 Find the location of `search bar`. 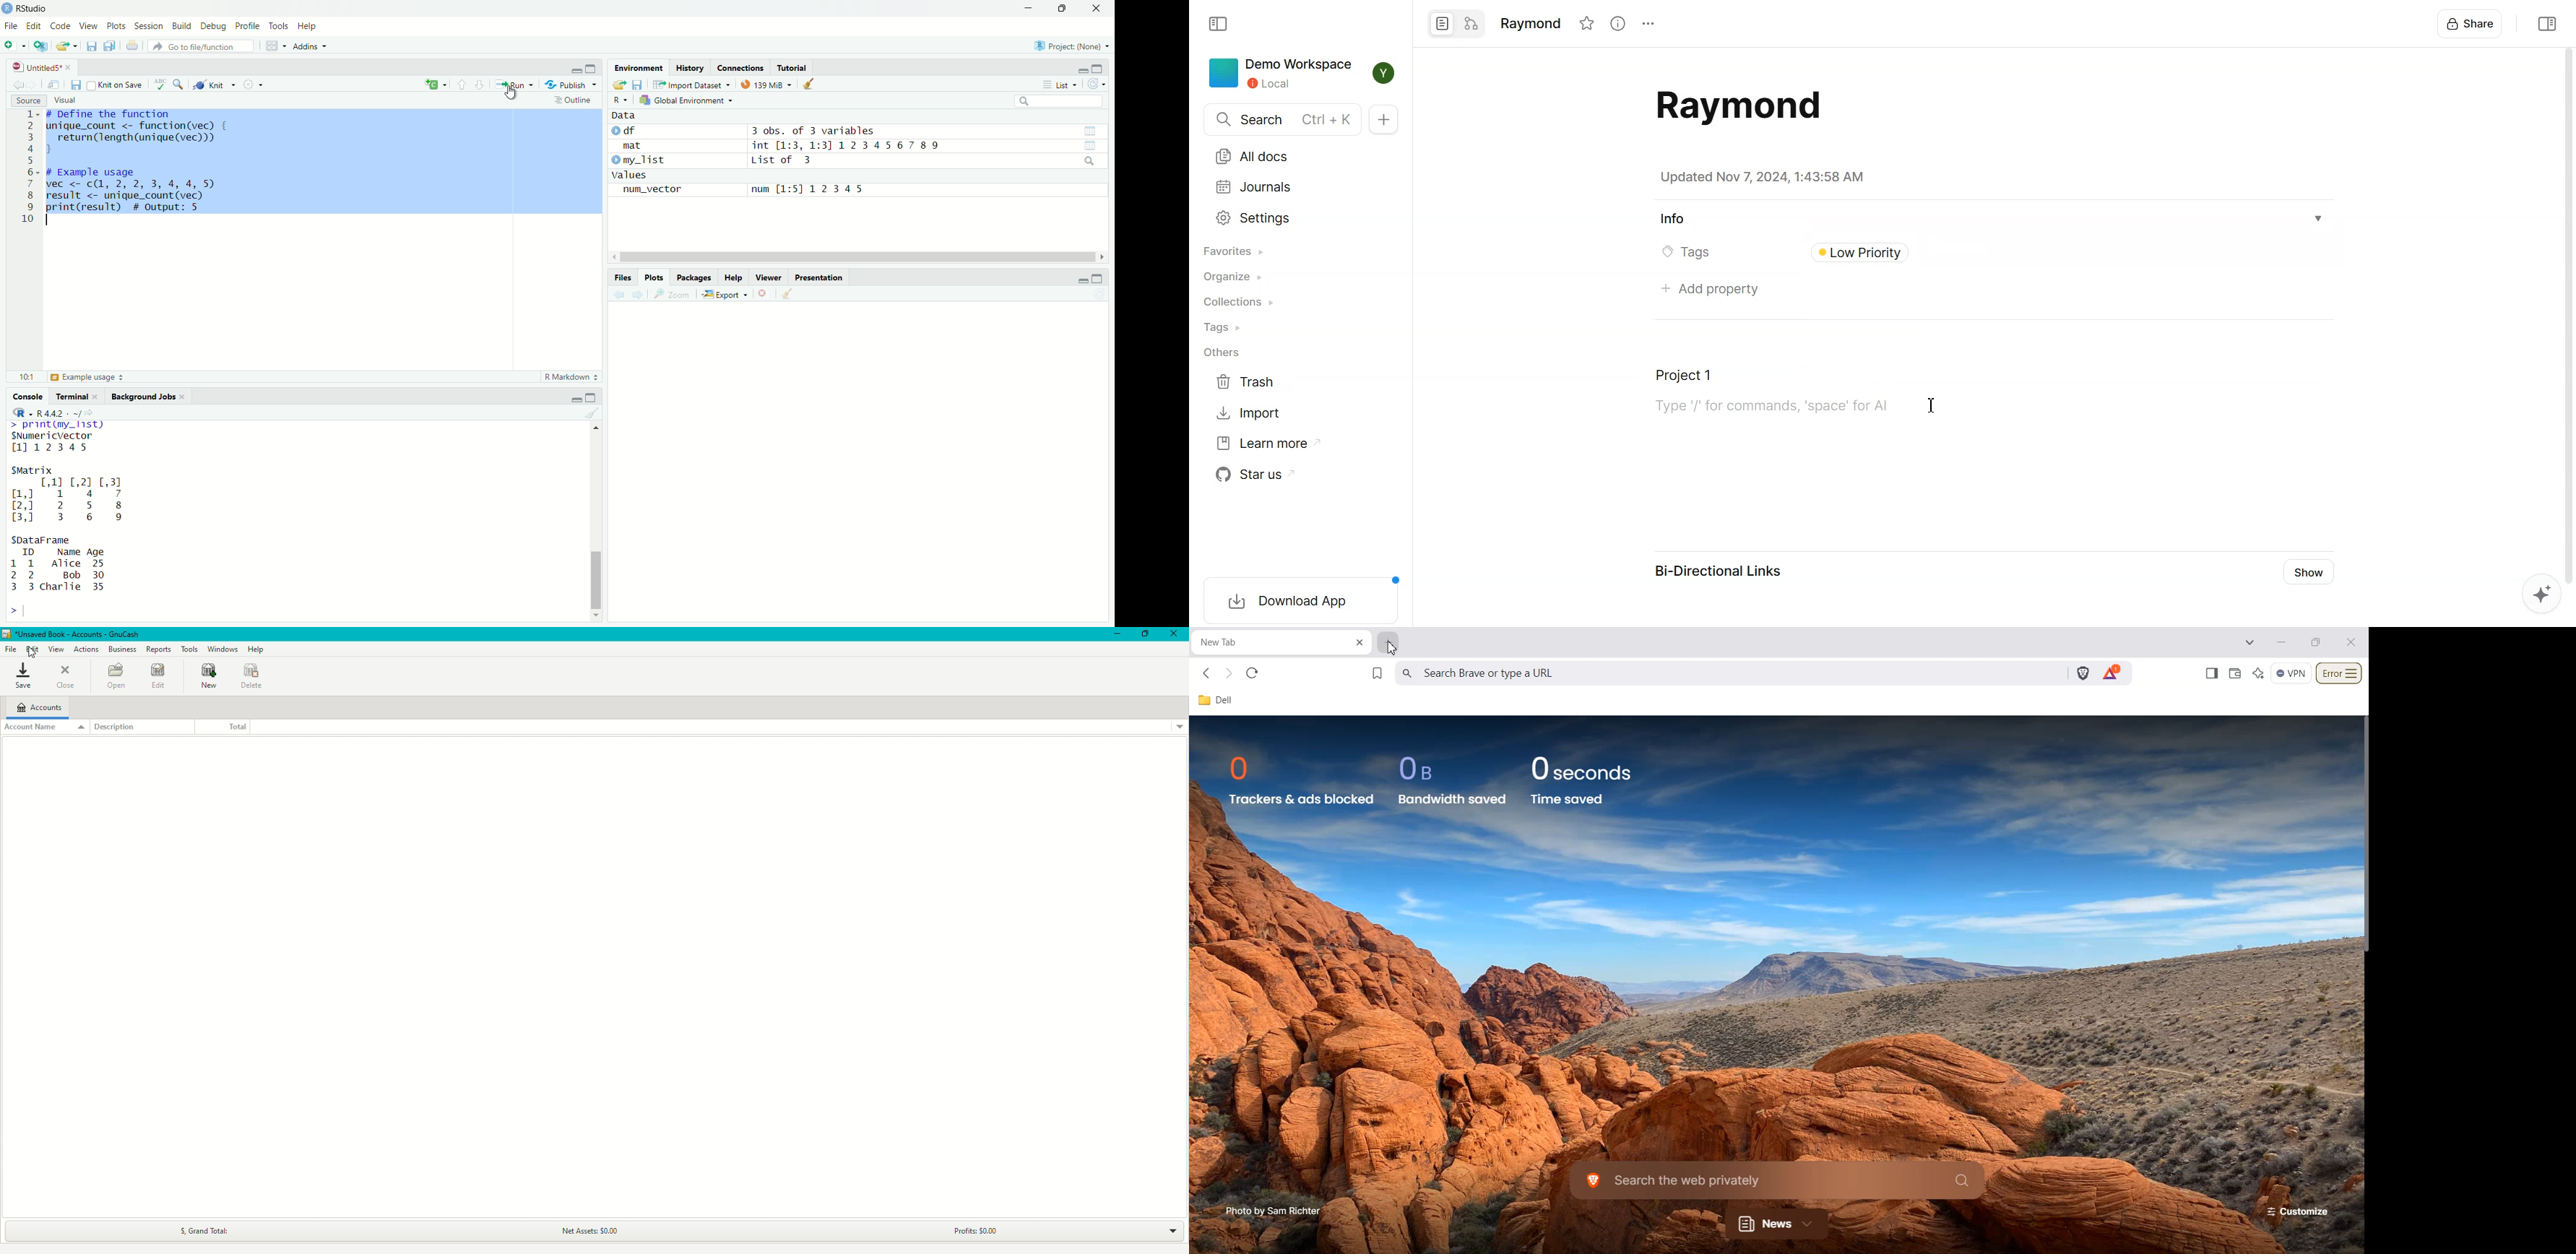

search bar is located at coordinates (1060, 100).